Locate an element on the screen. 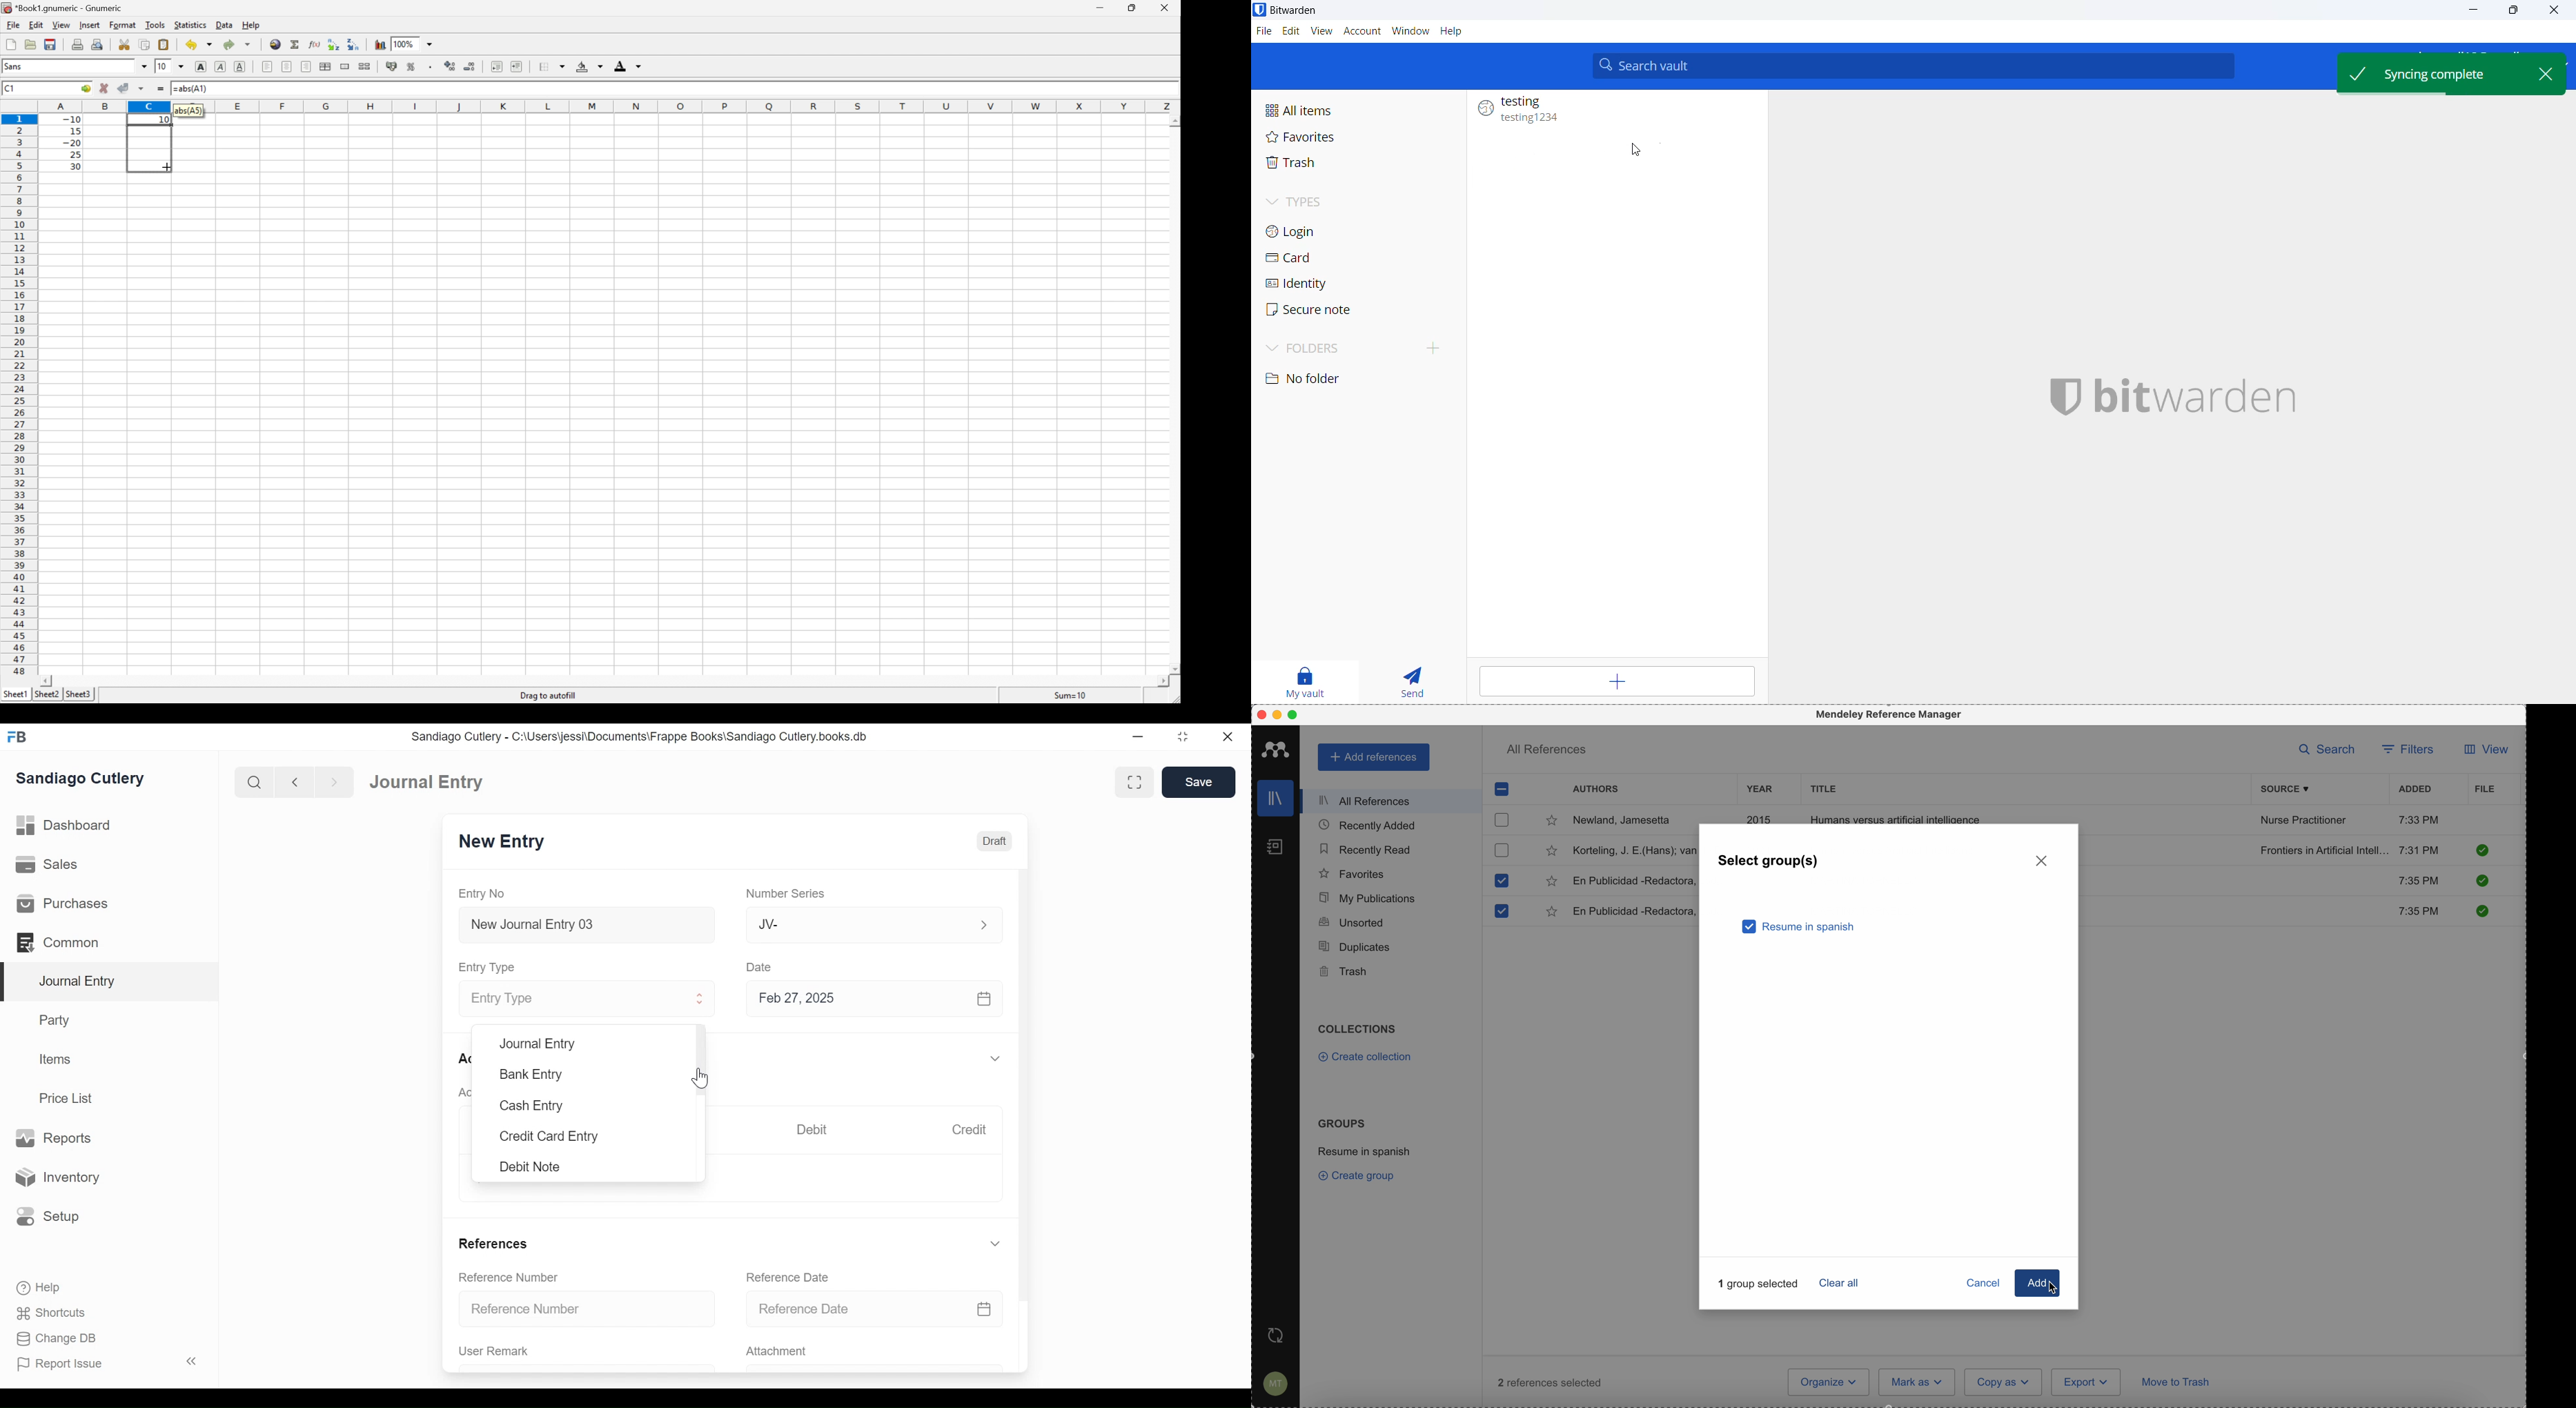  File is located at coordinates (12, 25).